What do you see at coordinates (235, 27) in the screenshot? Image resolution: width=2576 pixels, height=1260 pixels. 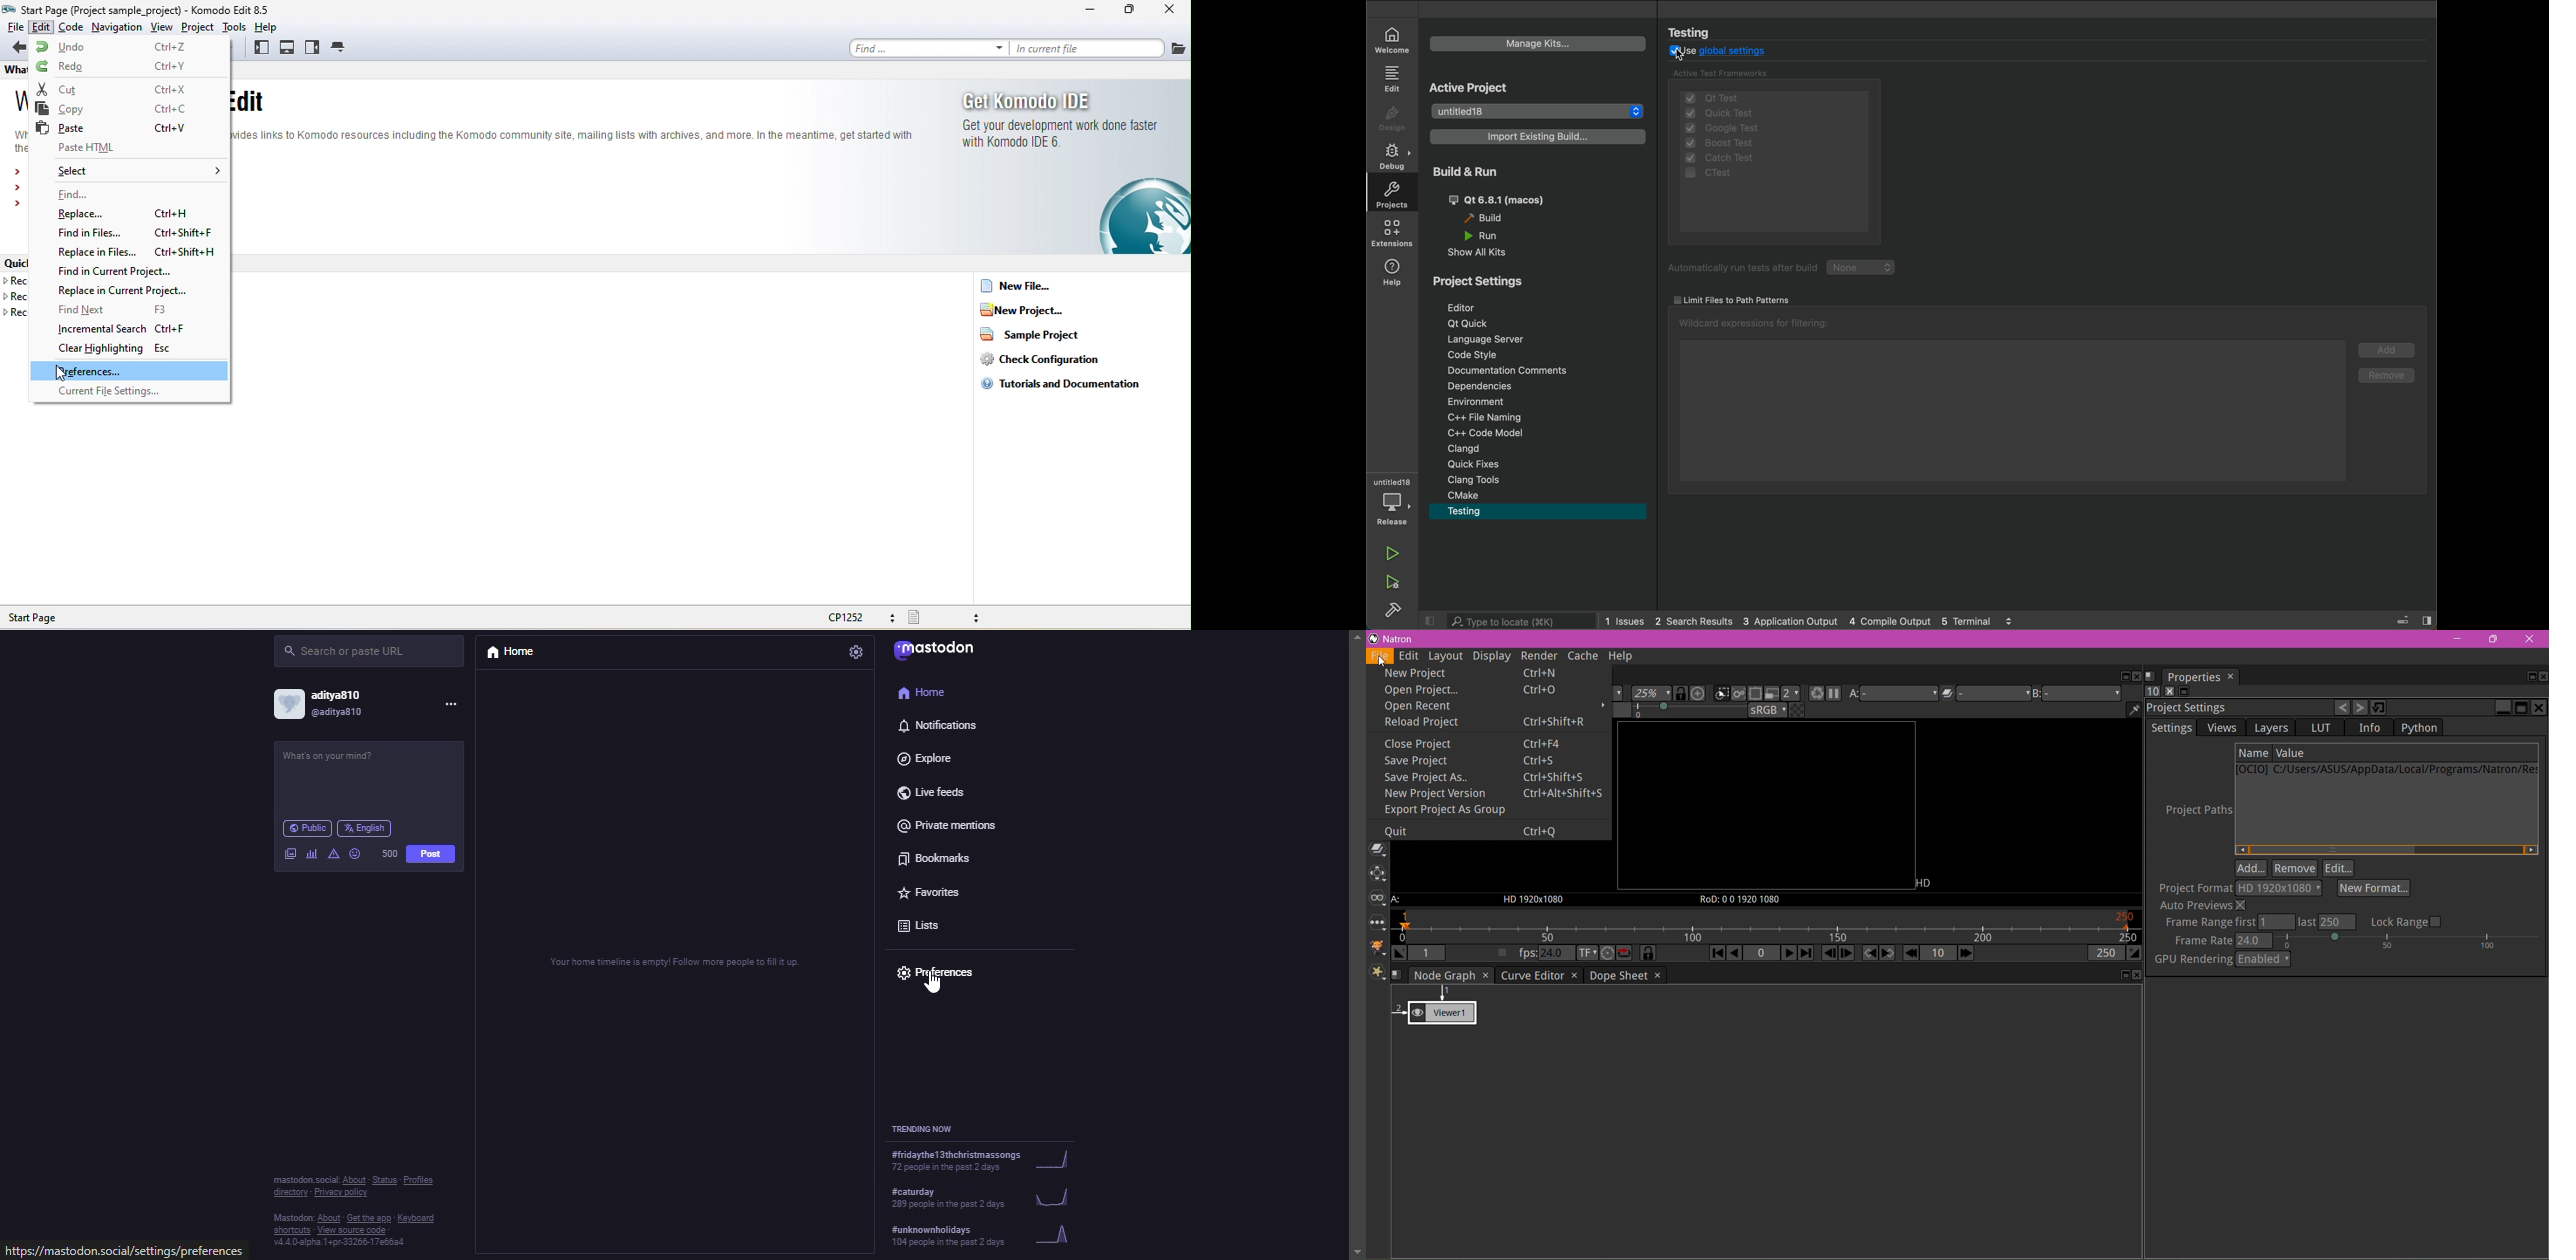 I see `tools` at bounding box center [235, 27].